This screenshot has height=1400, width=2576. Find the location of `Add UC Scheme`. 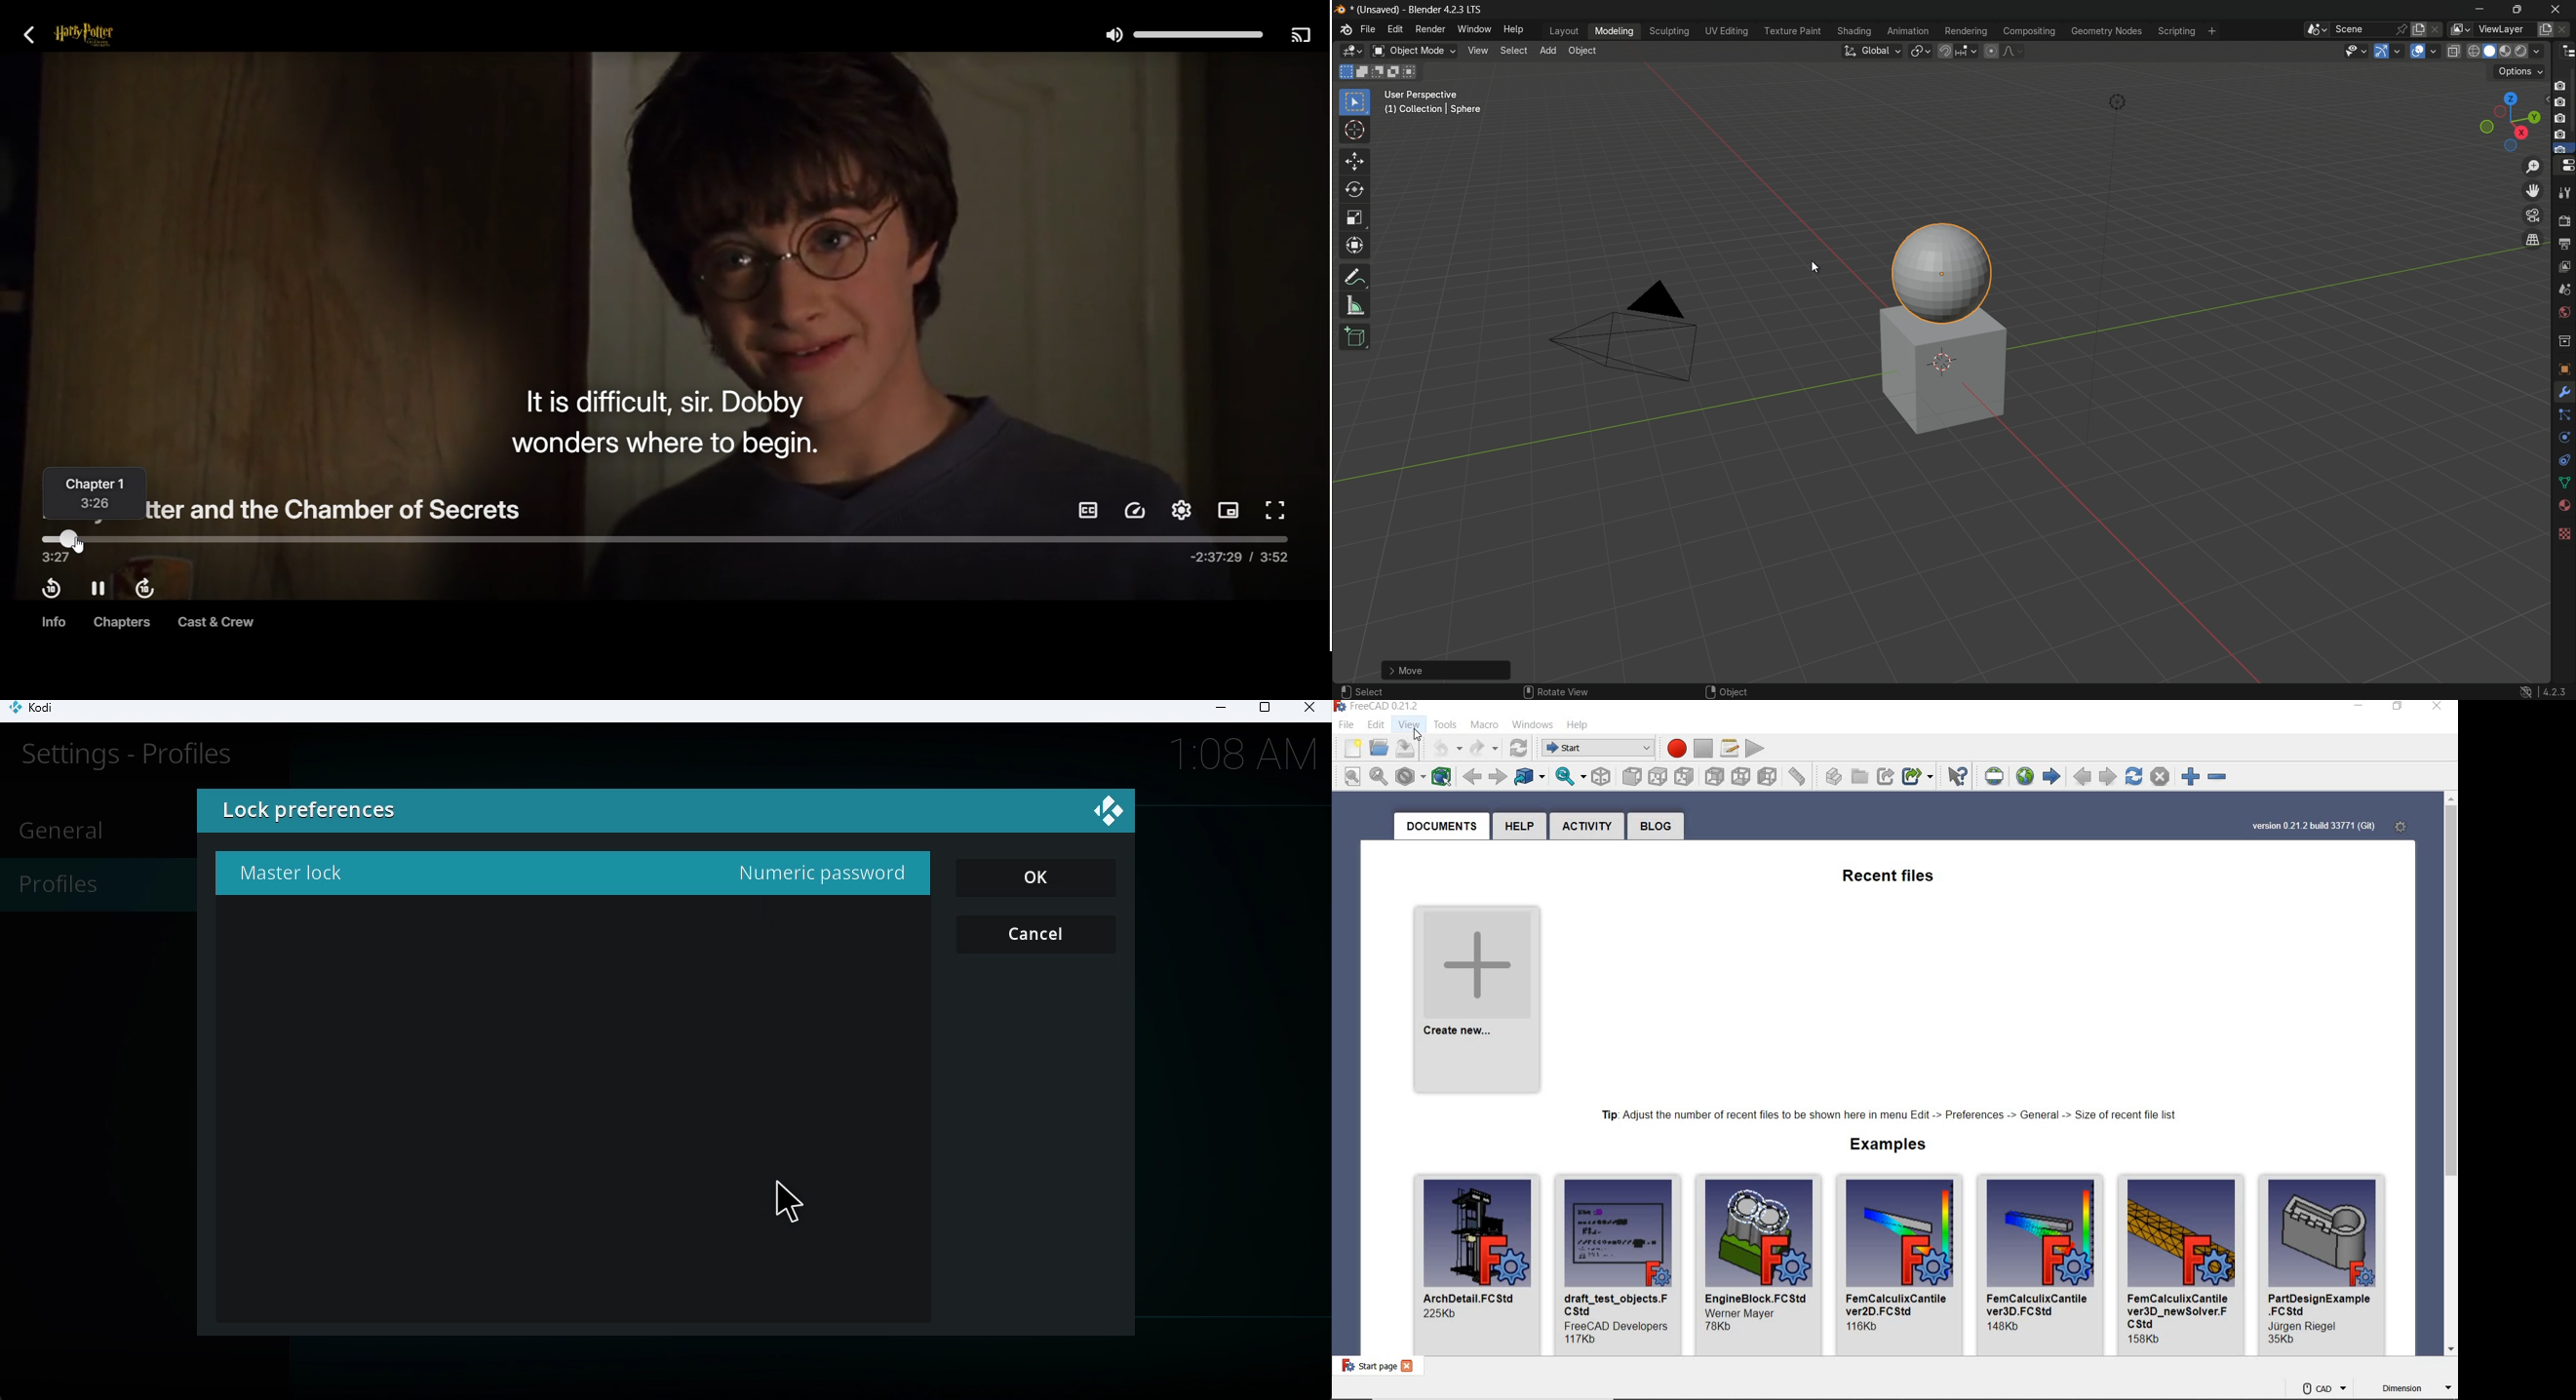

Add UC Scheme is located at coordinates (1447, 668).